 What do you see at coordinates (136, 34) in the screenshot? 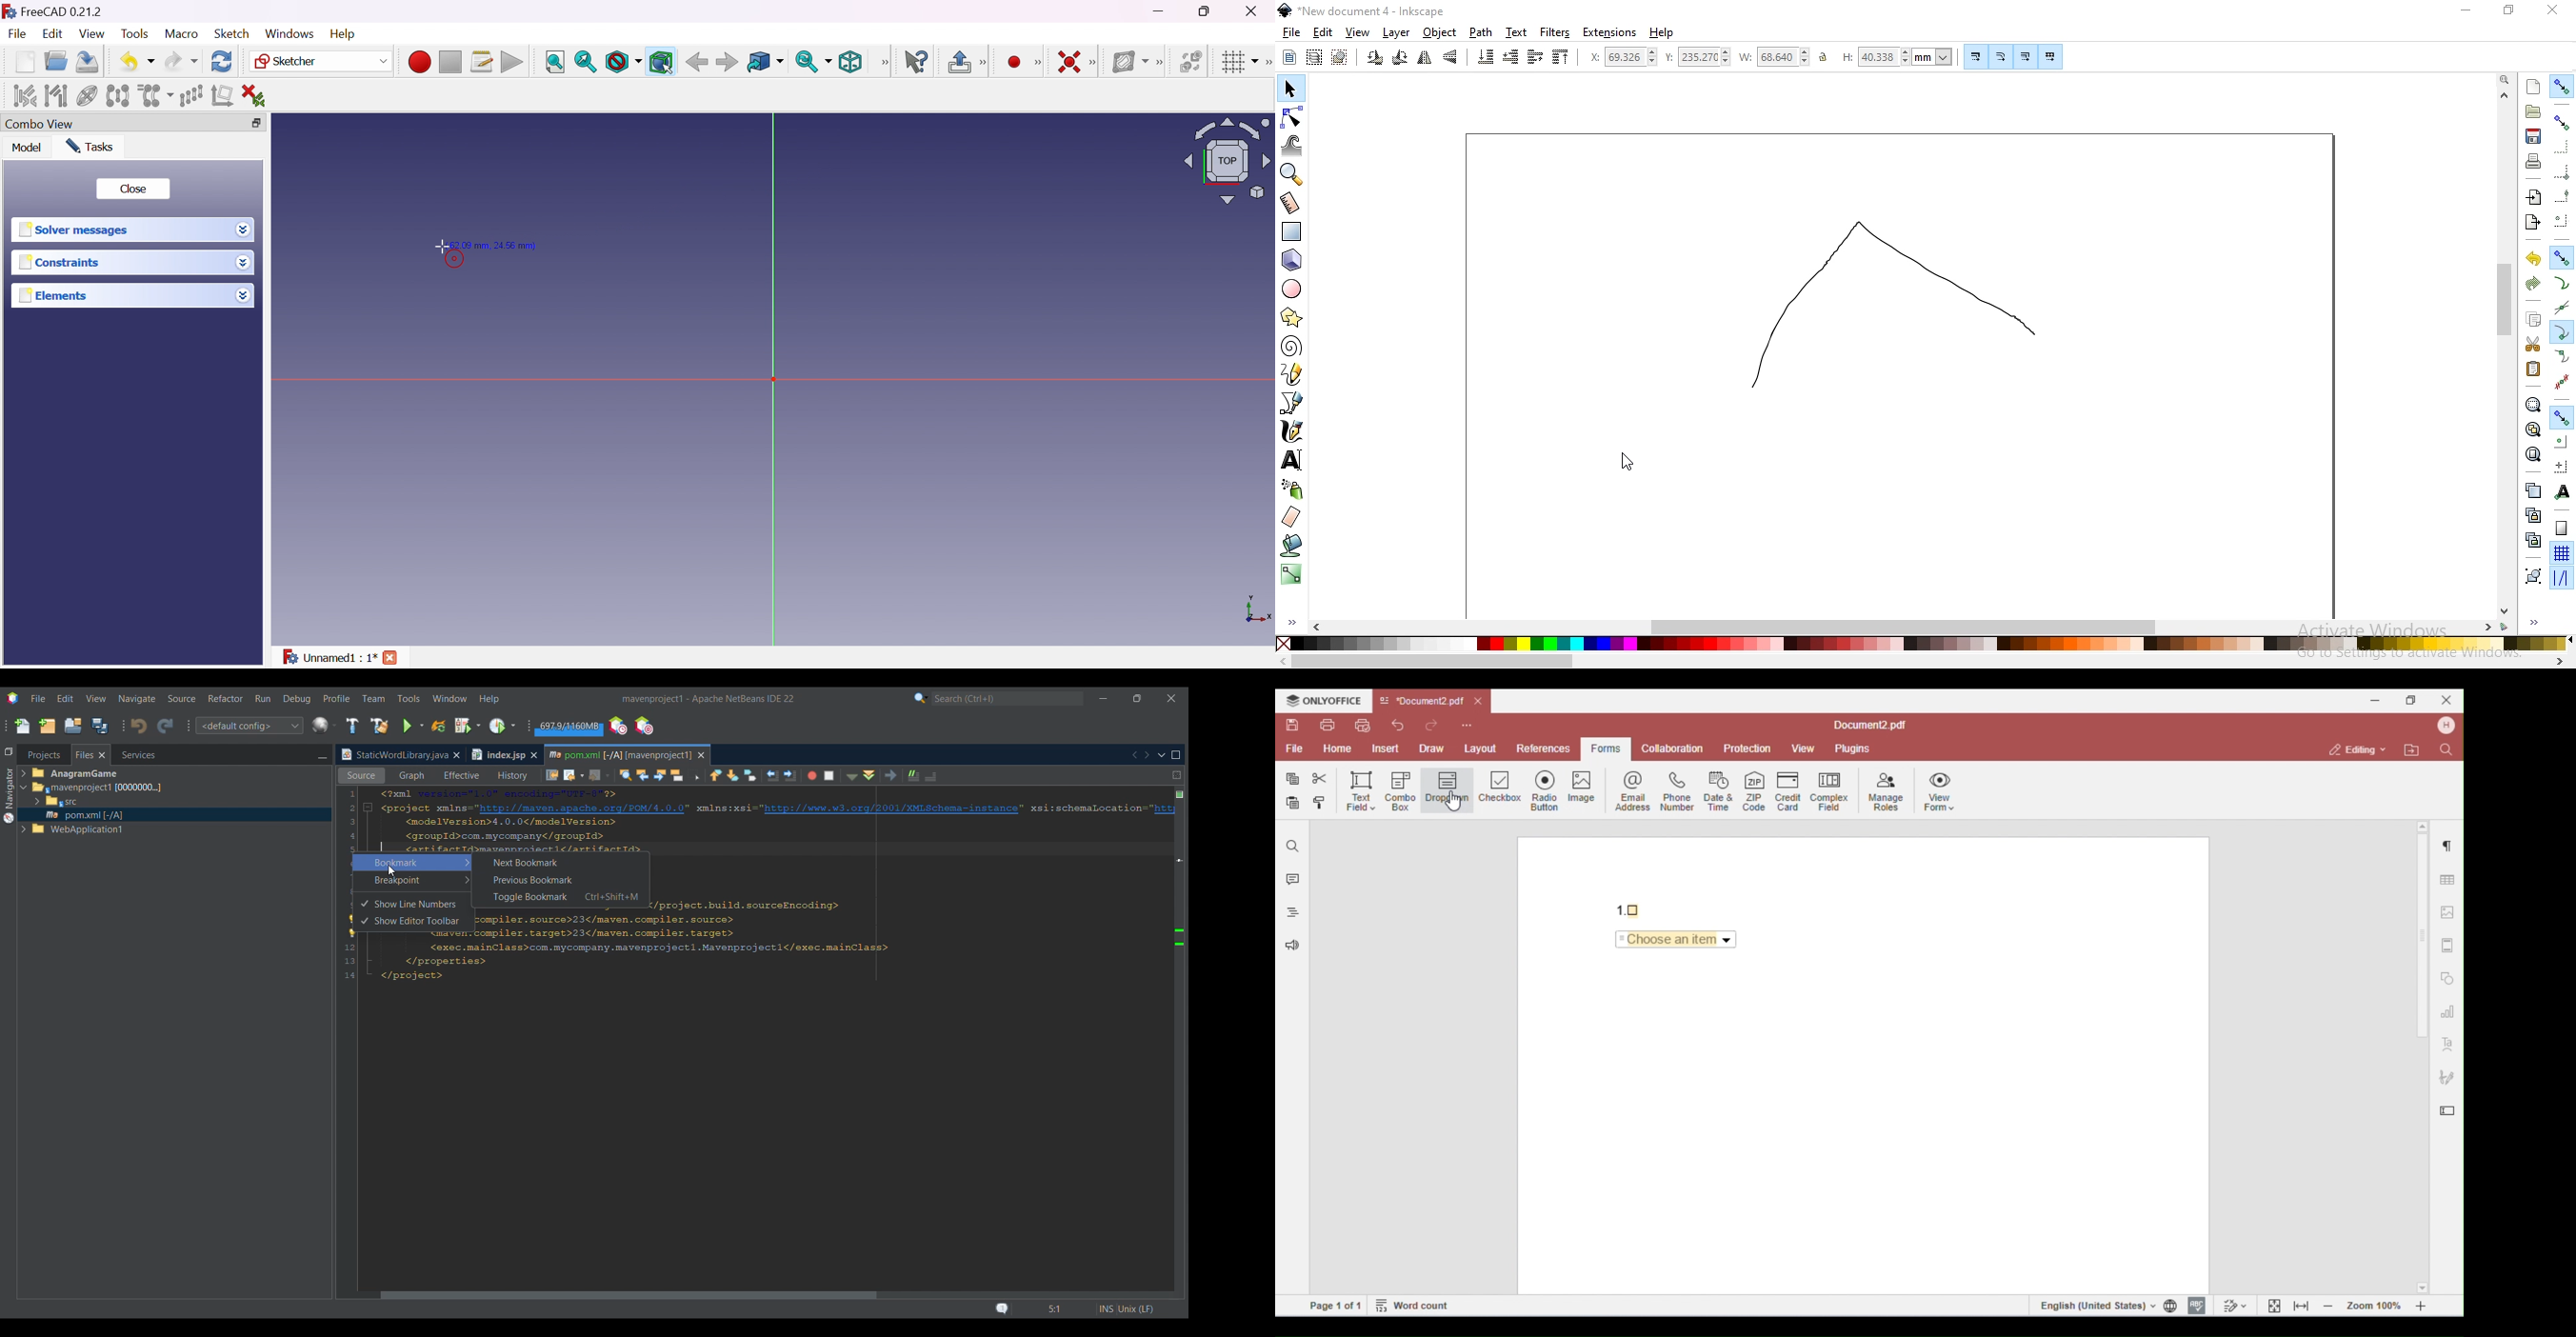
I see `Tools` at bounding box center [136, 34].